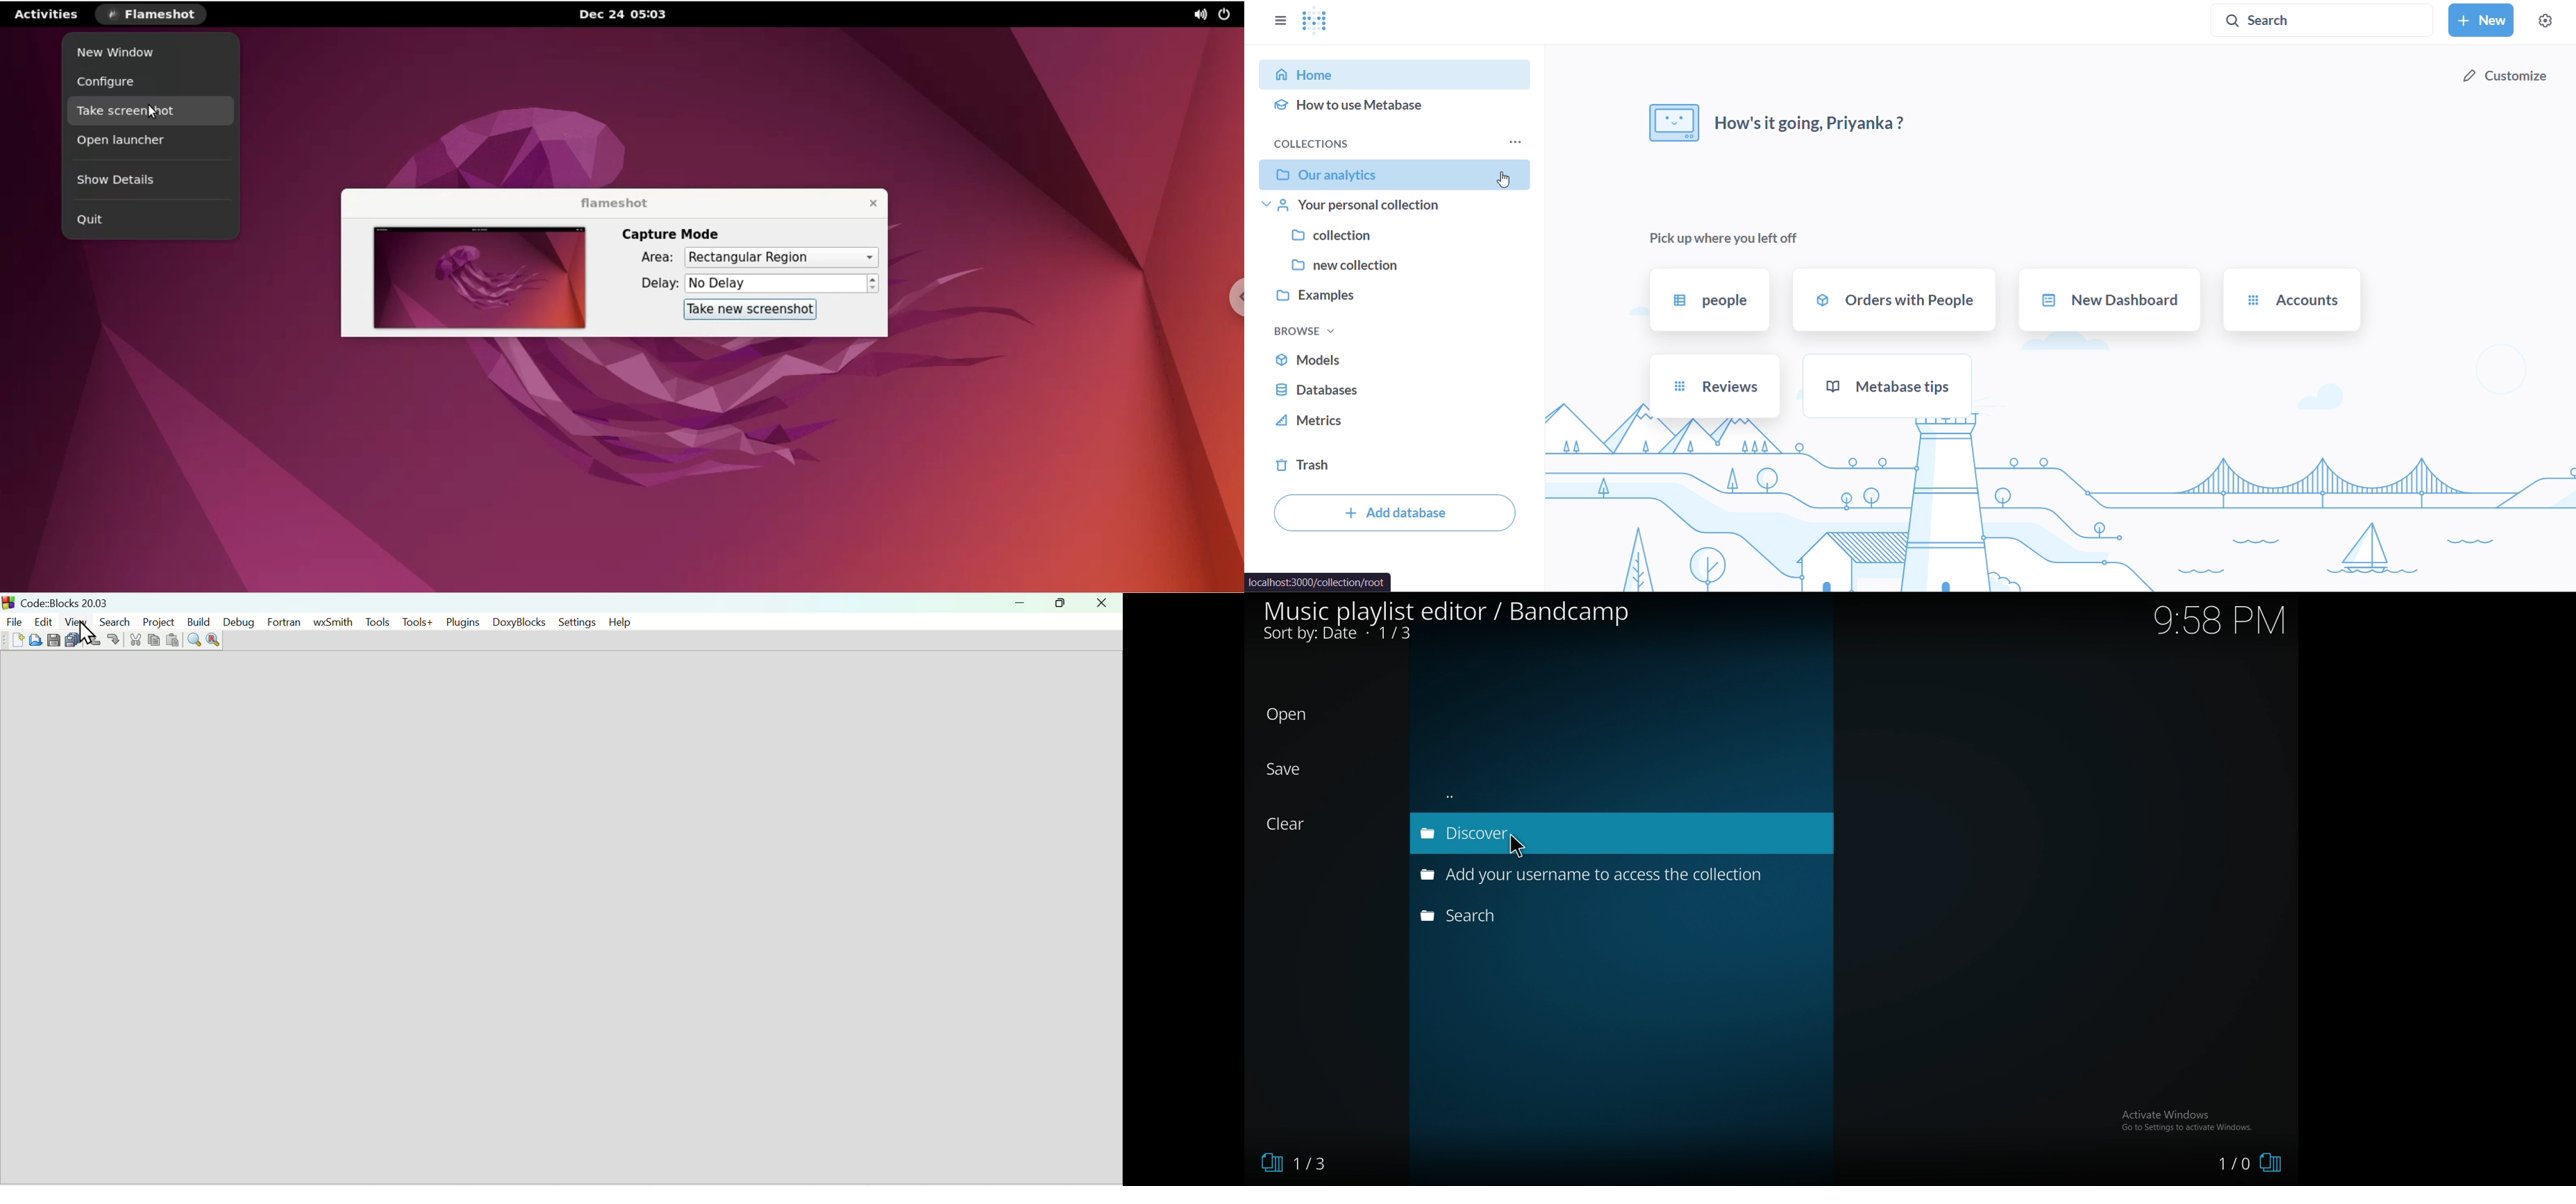 The height and width of the screenshot is (1204, 2576). What do you see at coordinates (1057, 603) in the screenshot?
I see `Restore` at bounding box center [1057, 603].